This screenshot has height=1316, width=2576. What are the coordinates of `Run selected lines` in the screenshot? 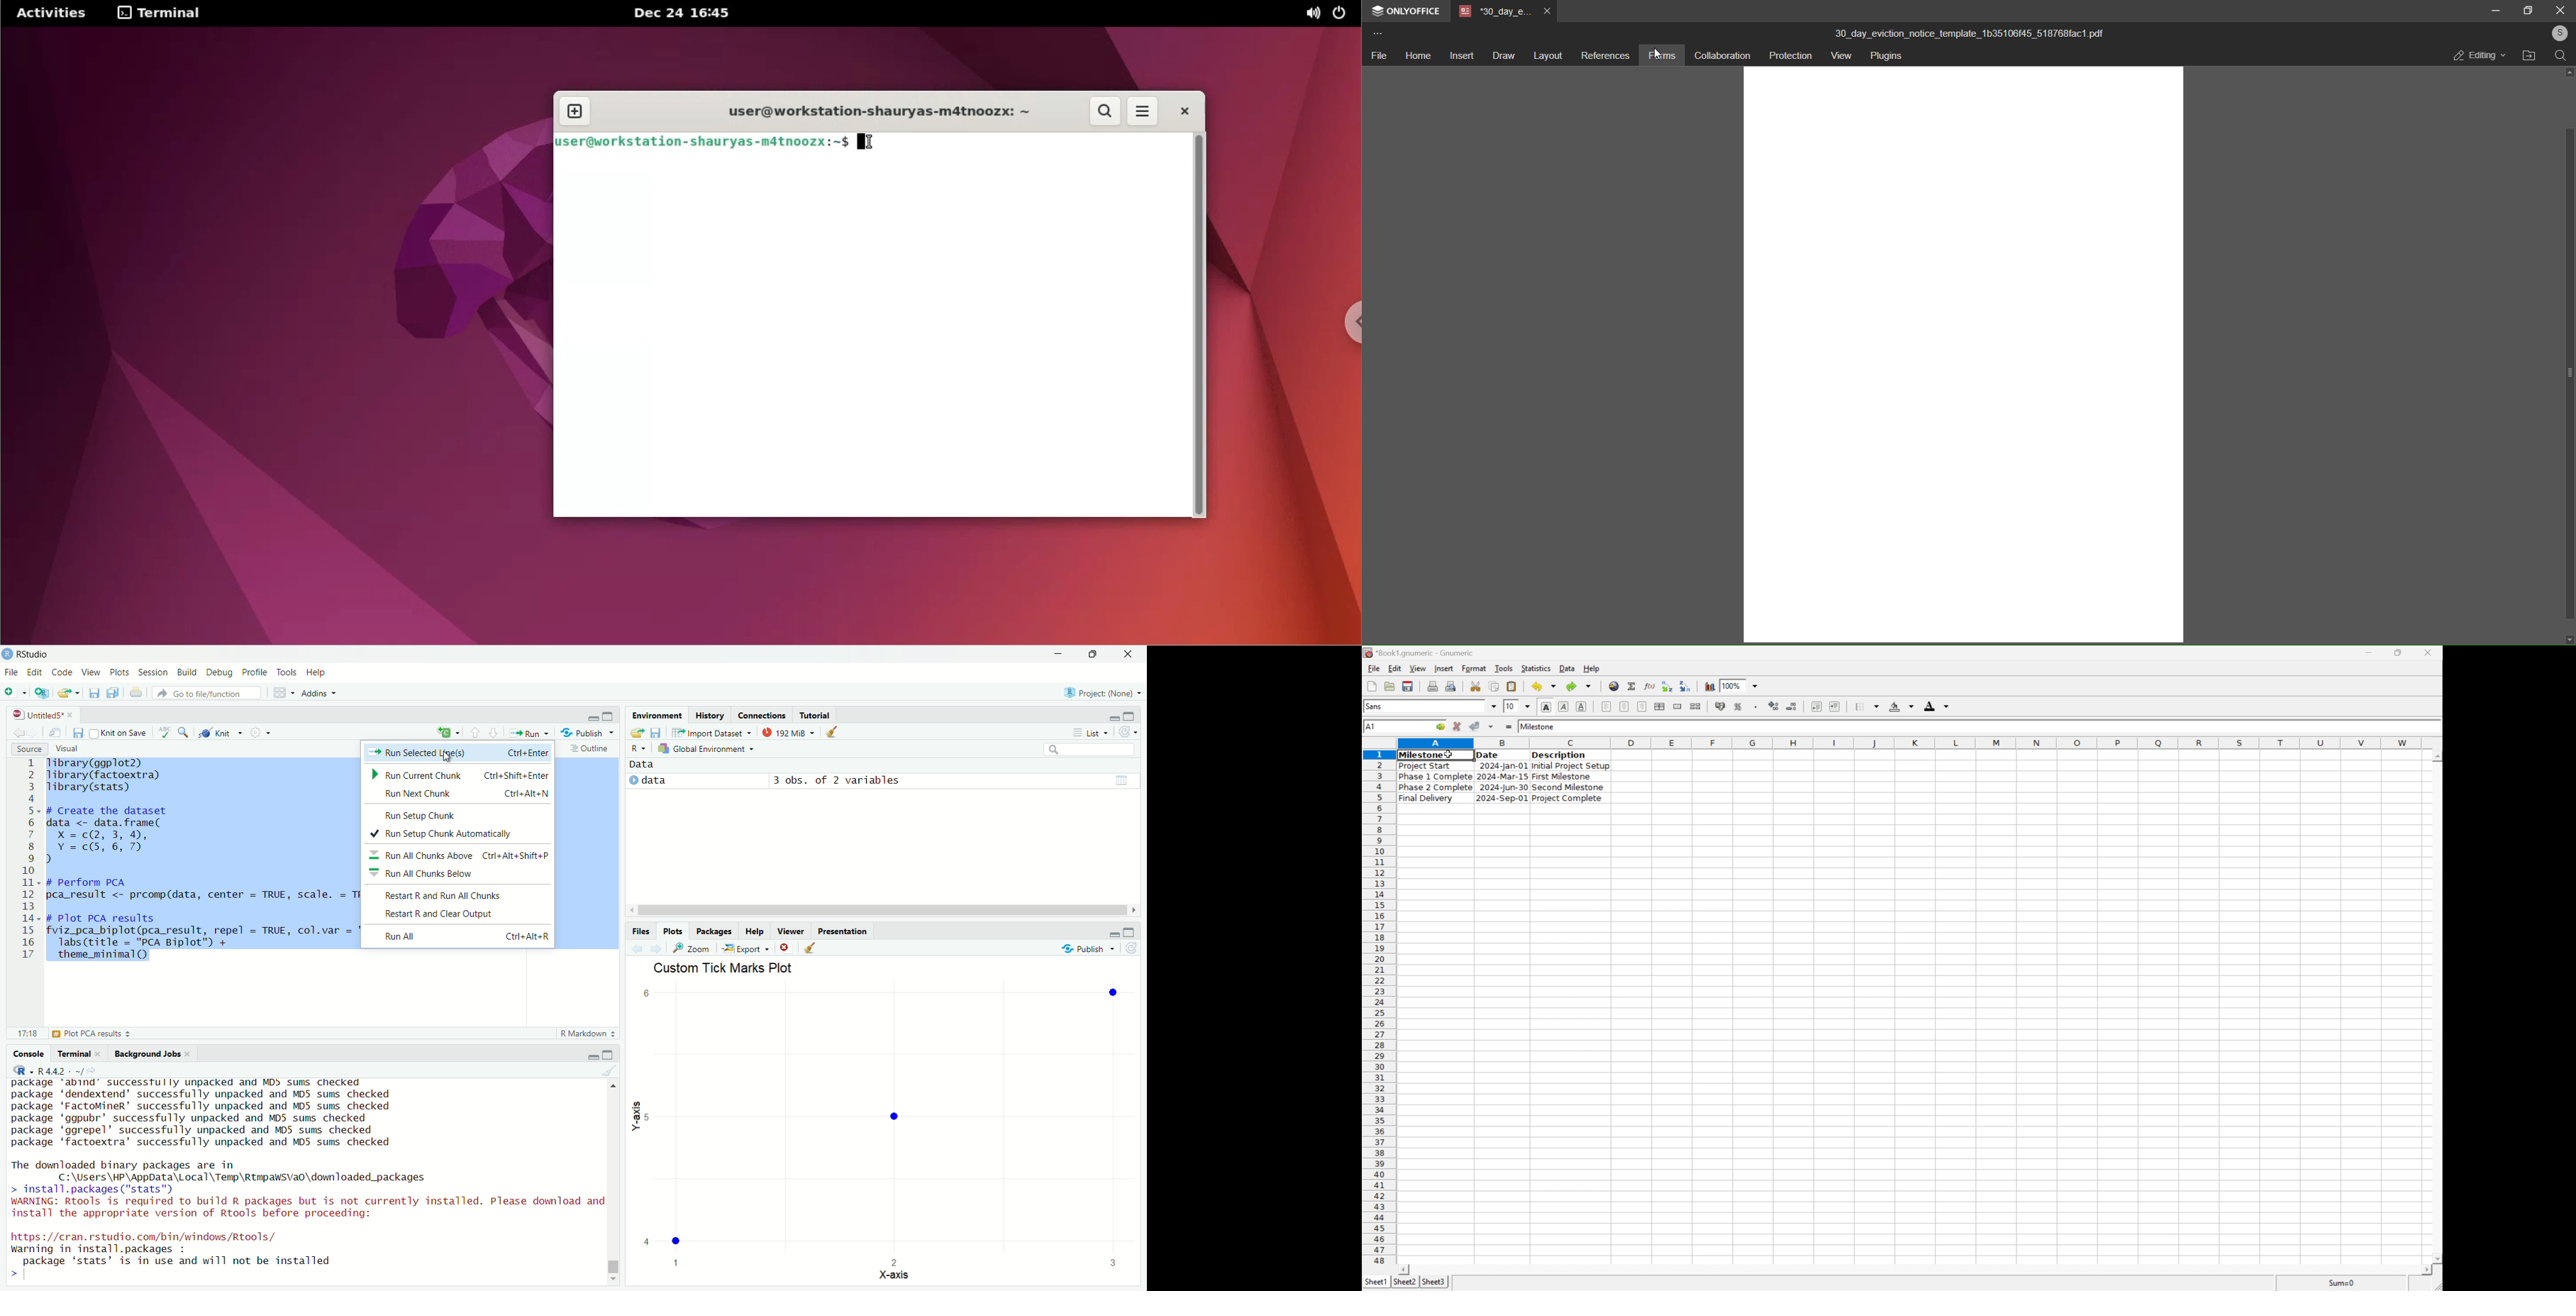 It's located at (460, 752).